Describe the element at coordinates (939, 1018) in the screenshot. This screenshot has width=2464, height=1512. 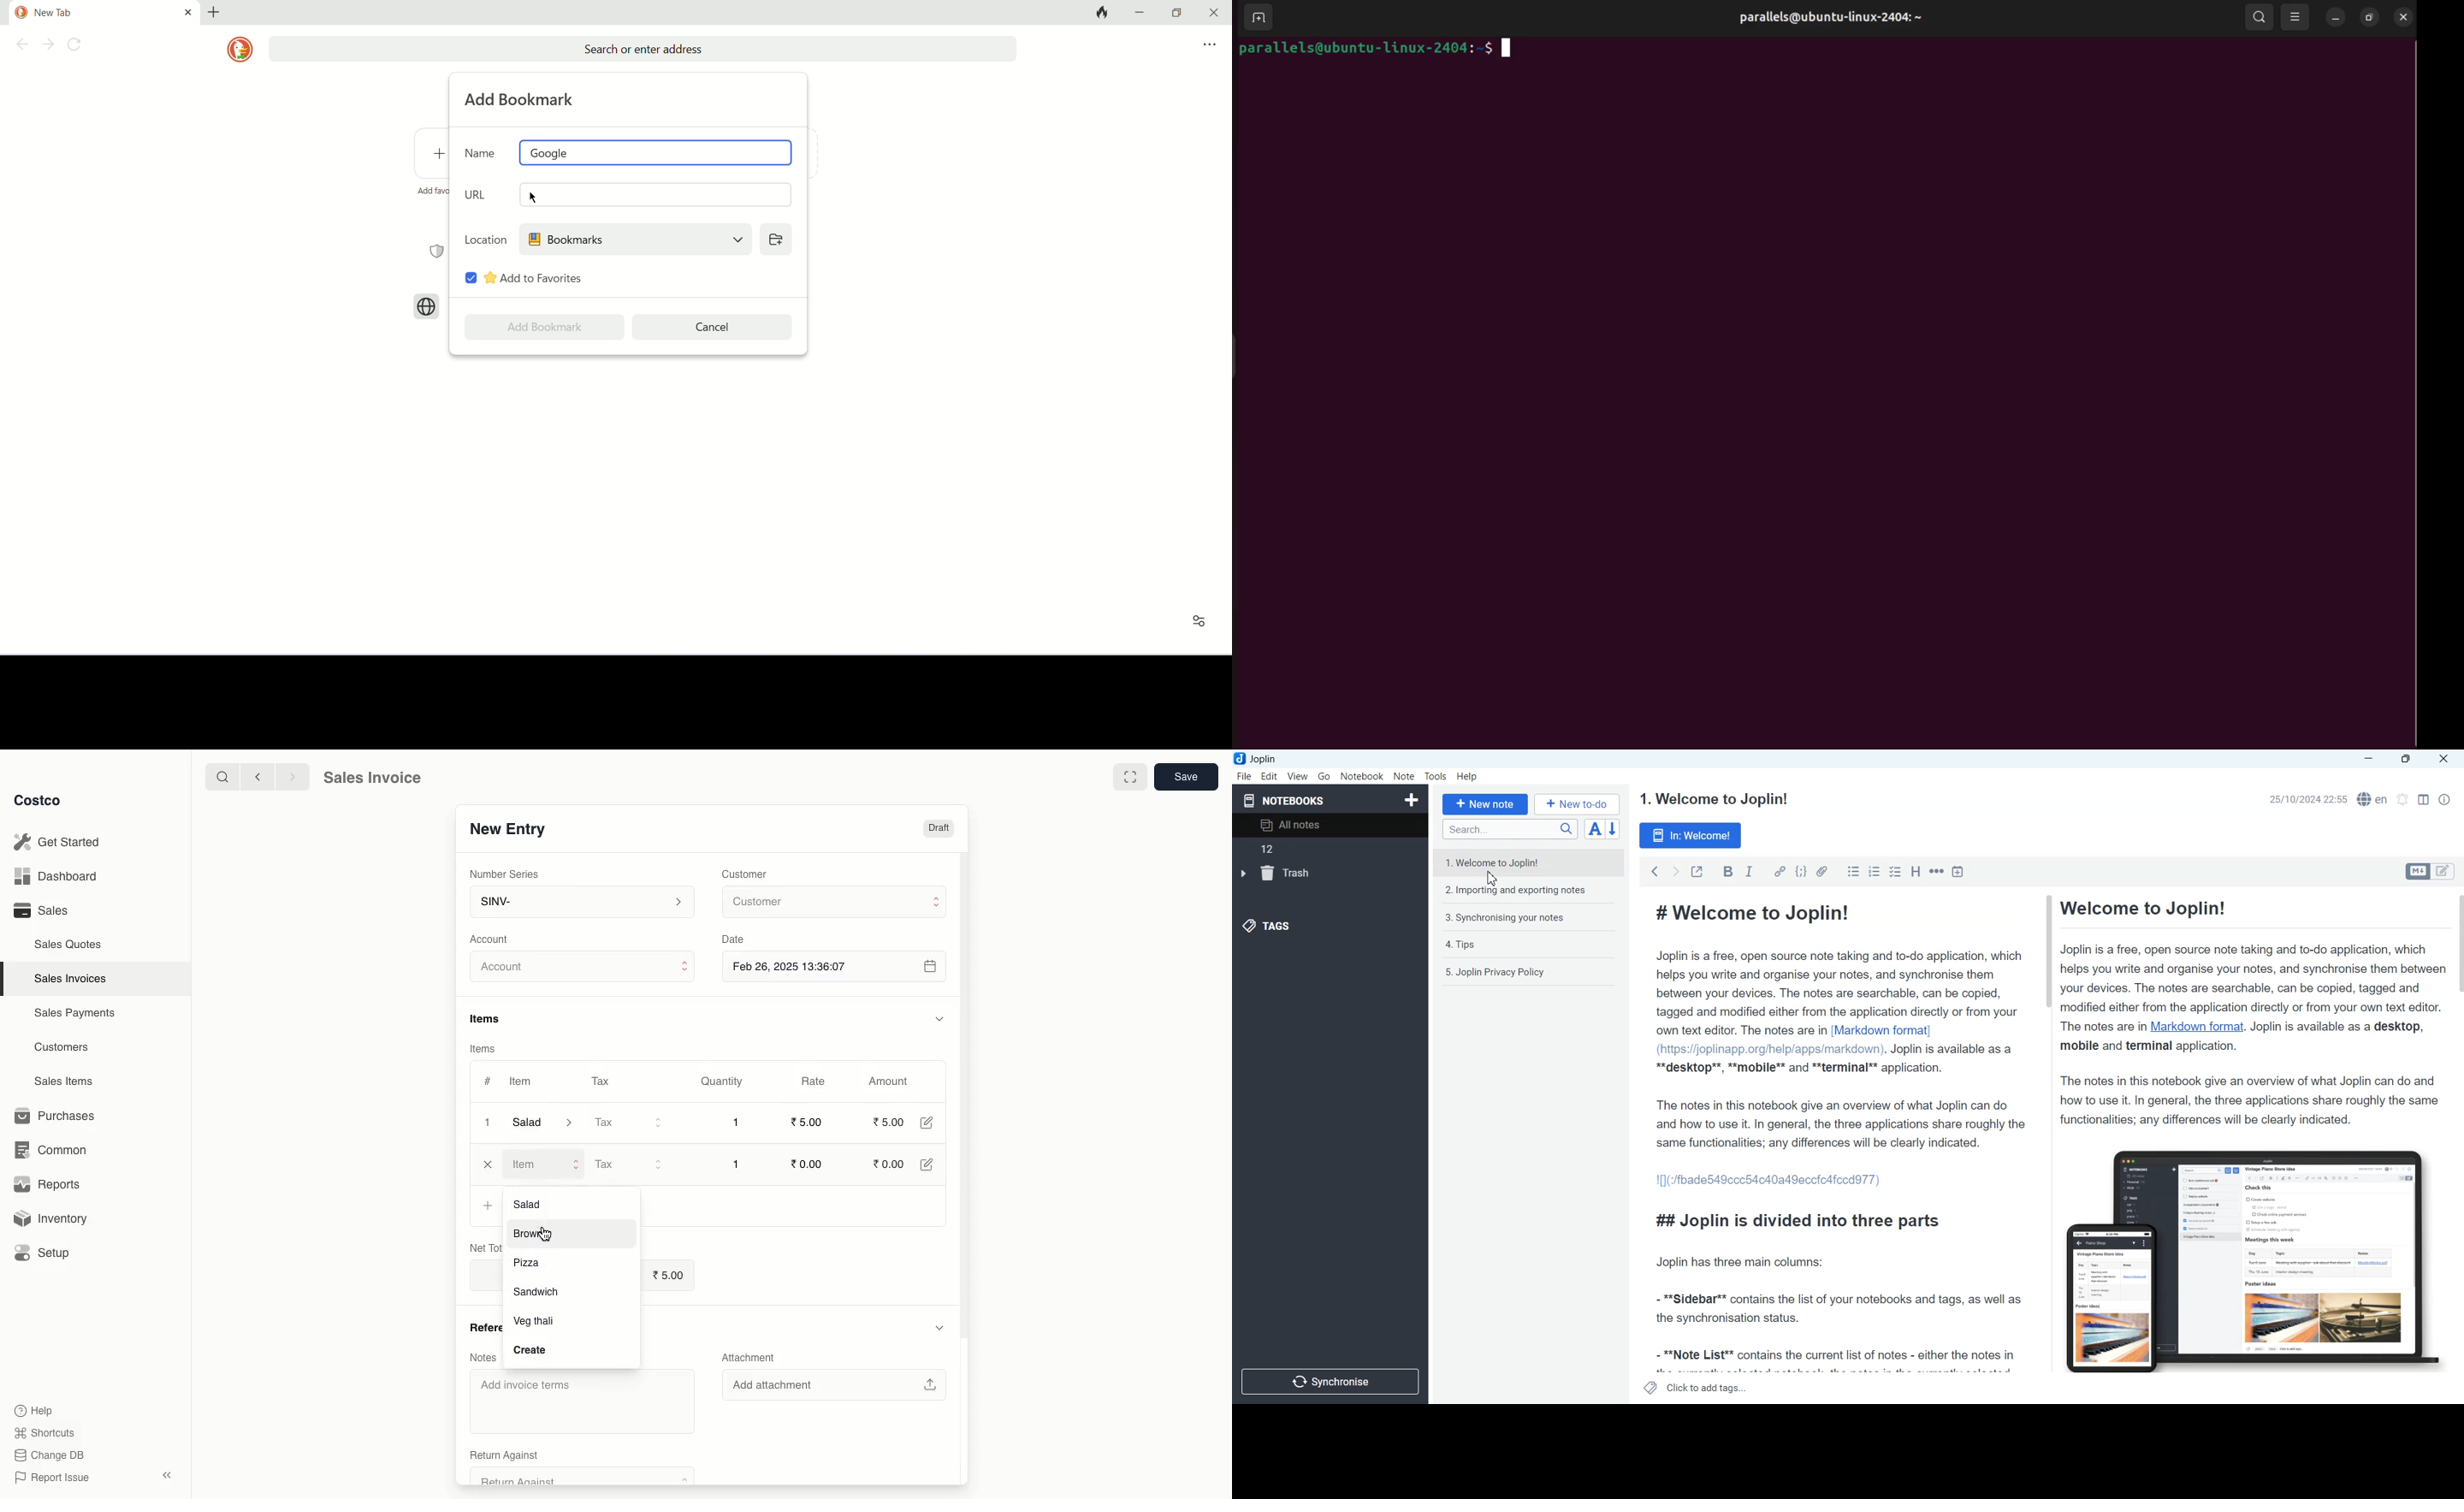
I see `Hide` at that location.